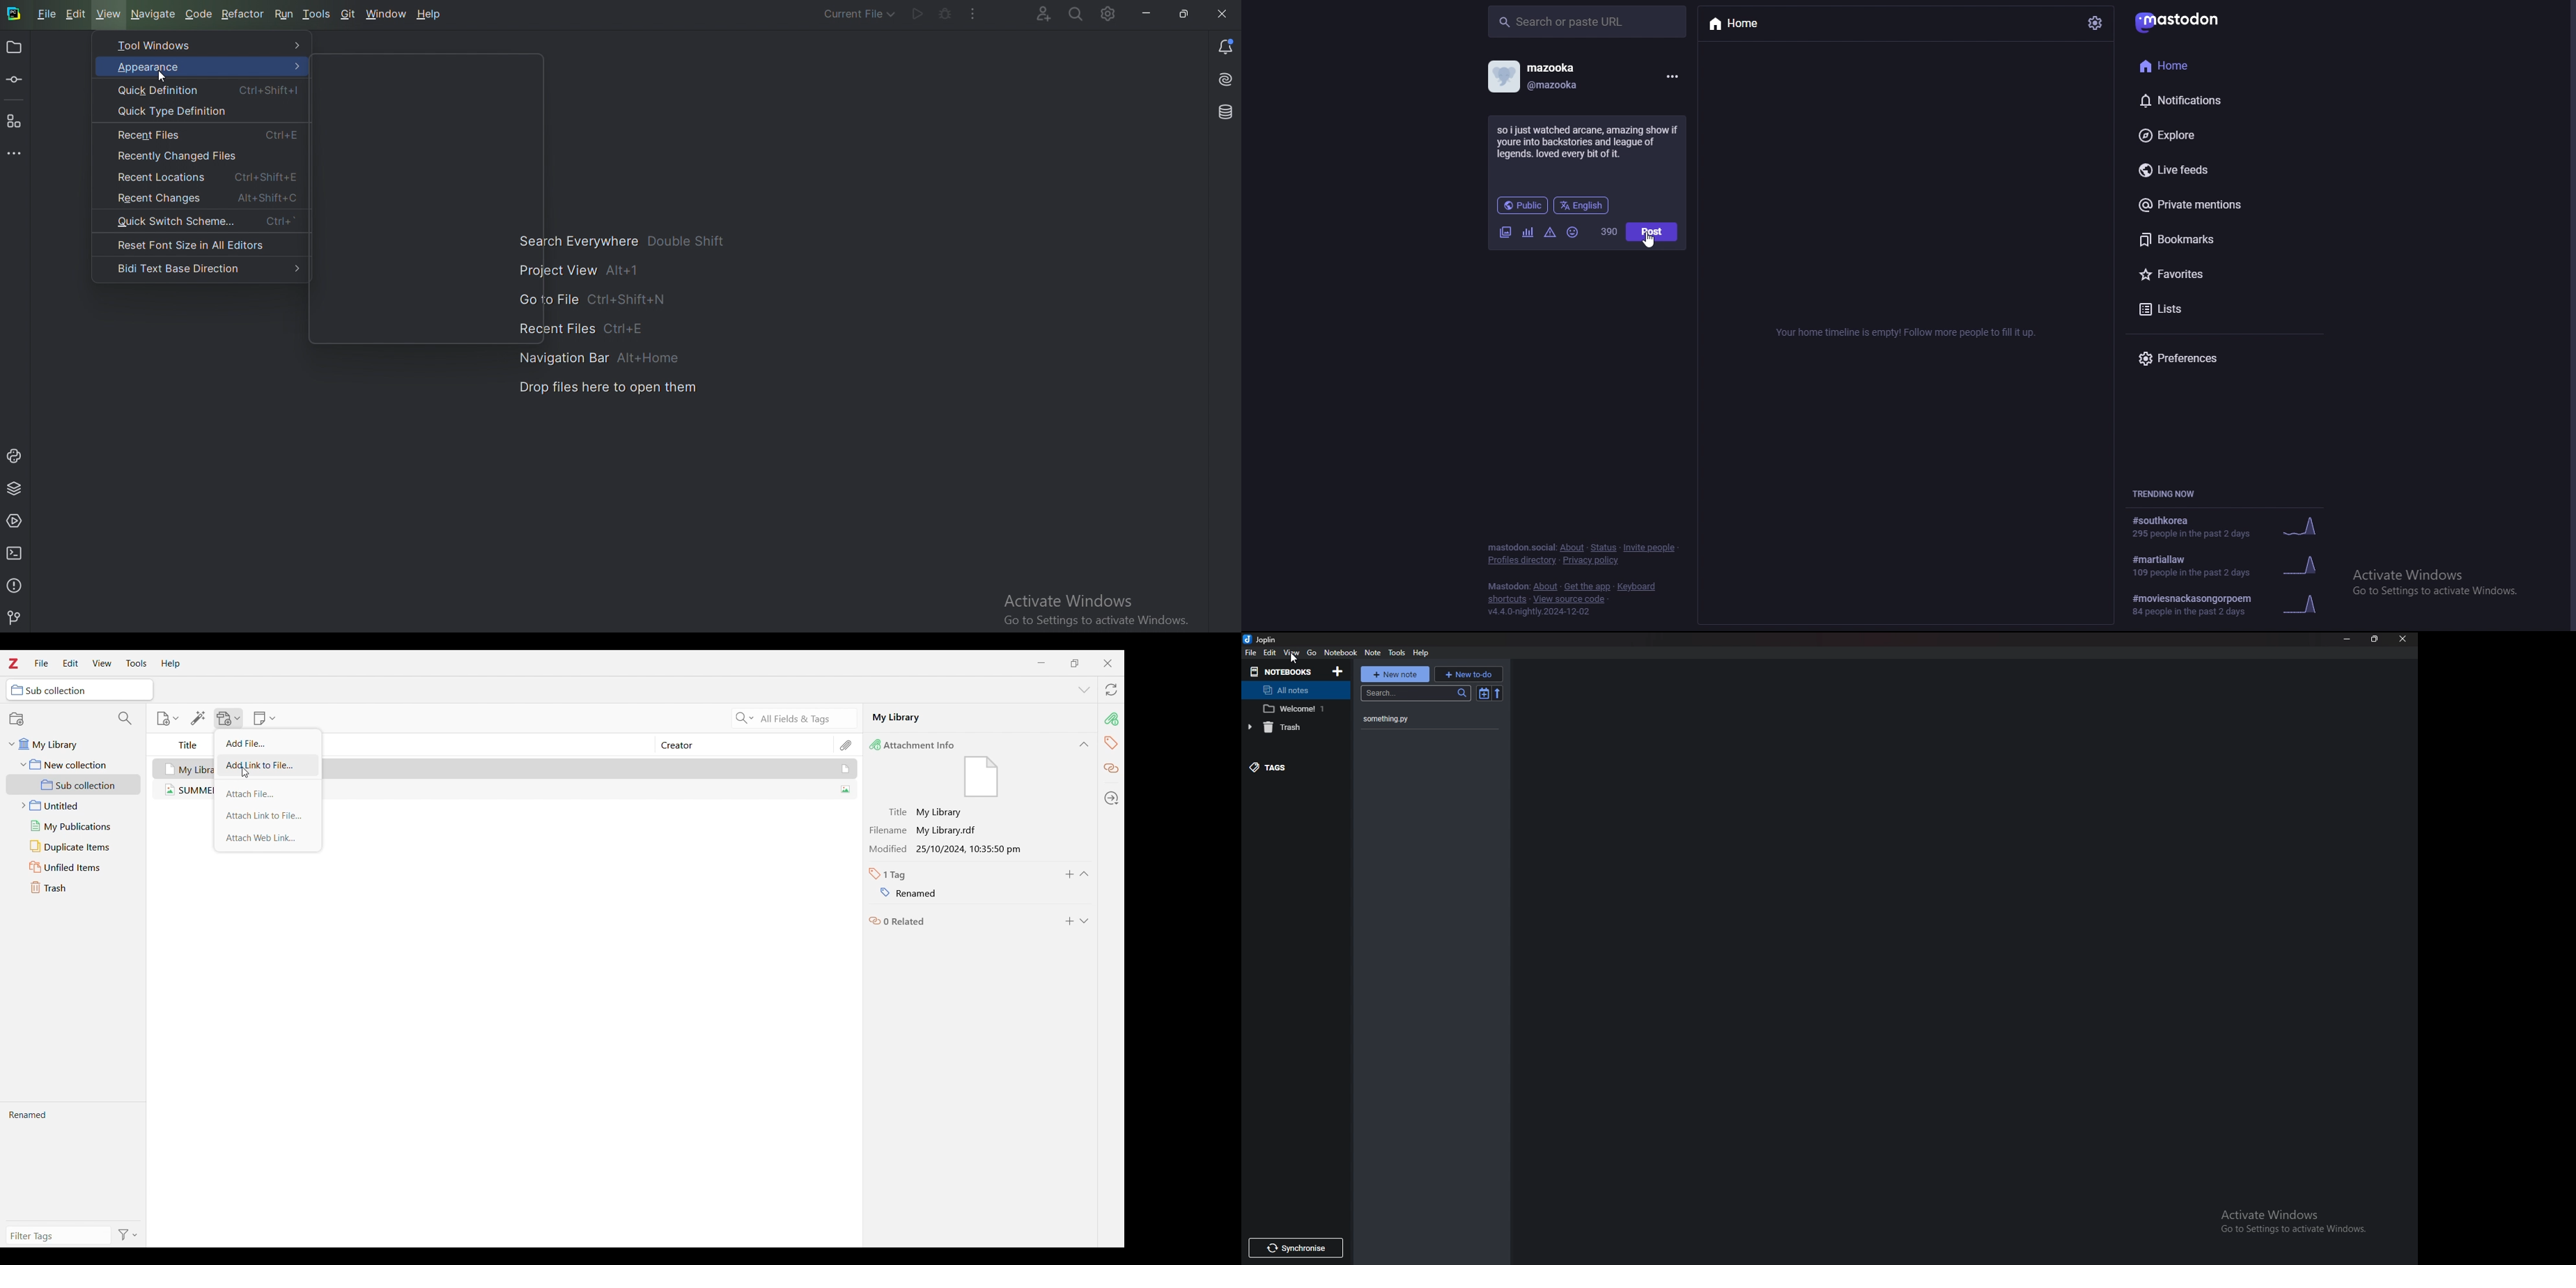 Image resolution: width=2576 pixels, height=1288 pixels. I want to click on about, so click(1572, 548).